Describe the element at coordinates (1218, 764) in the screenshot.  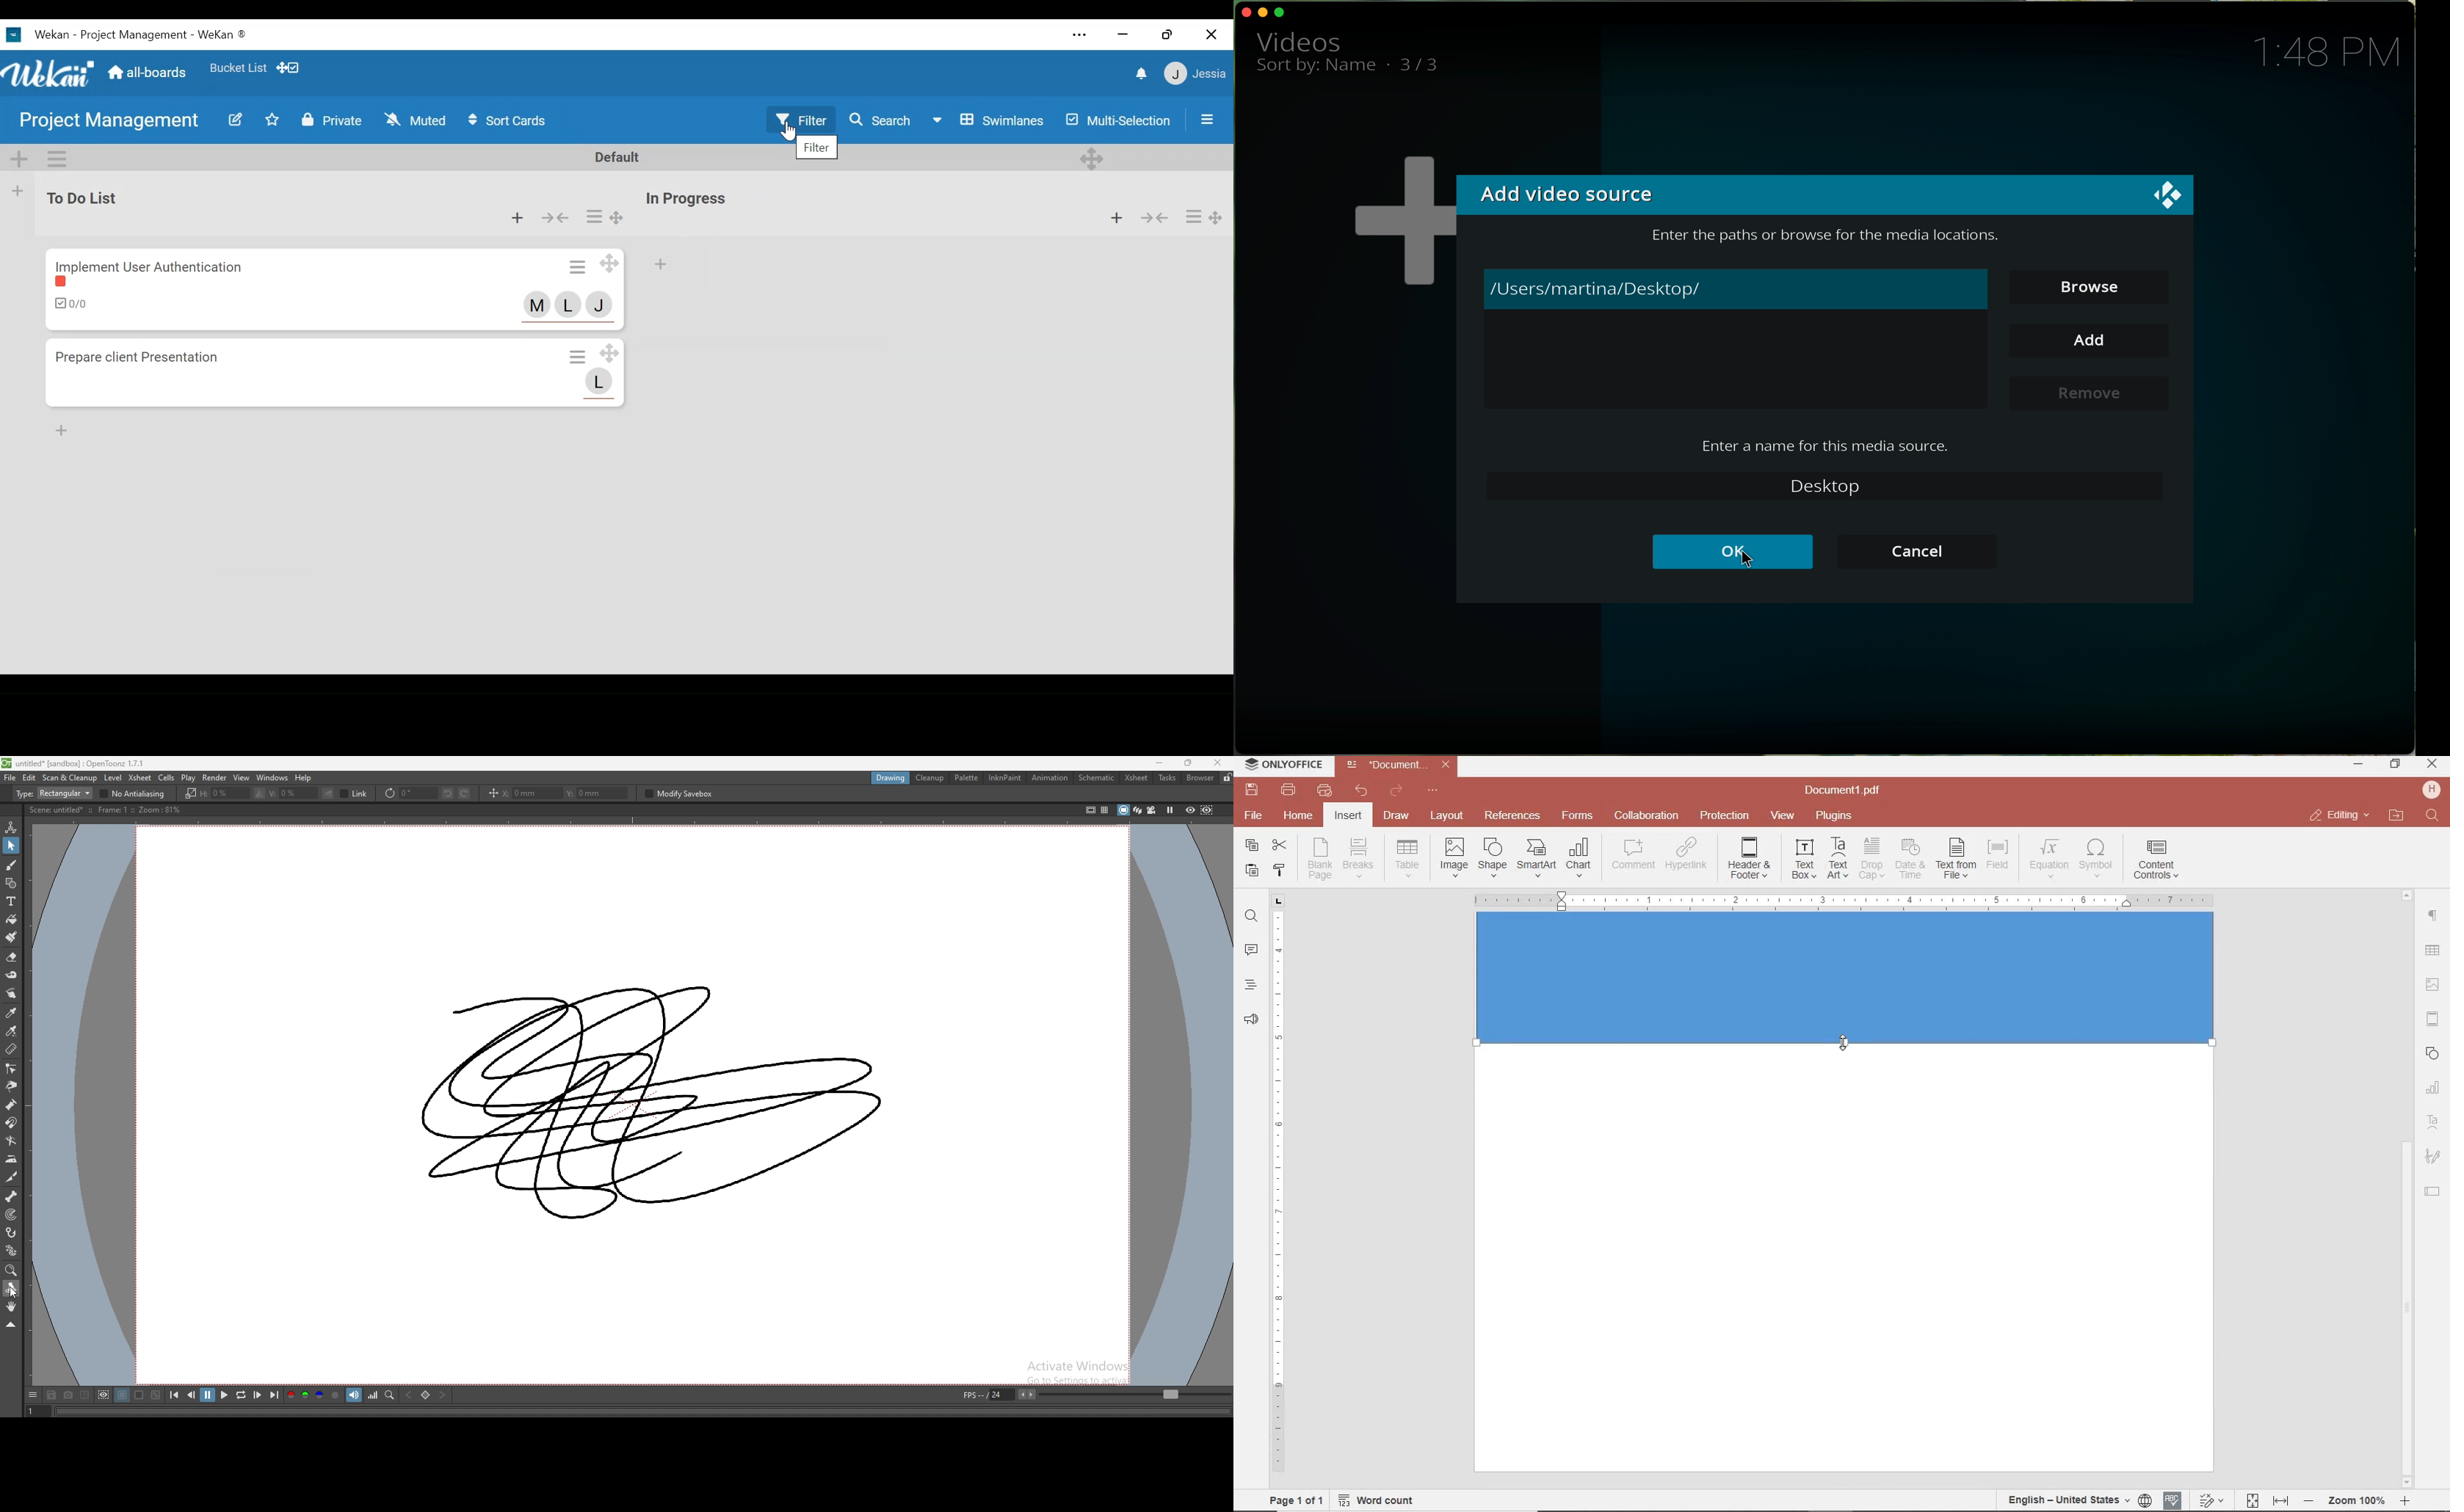
I see `close` at that location.